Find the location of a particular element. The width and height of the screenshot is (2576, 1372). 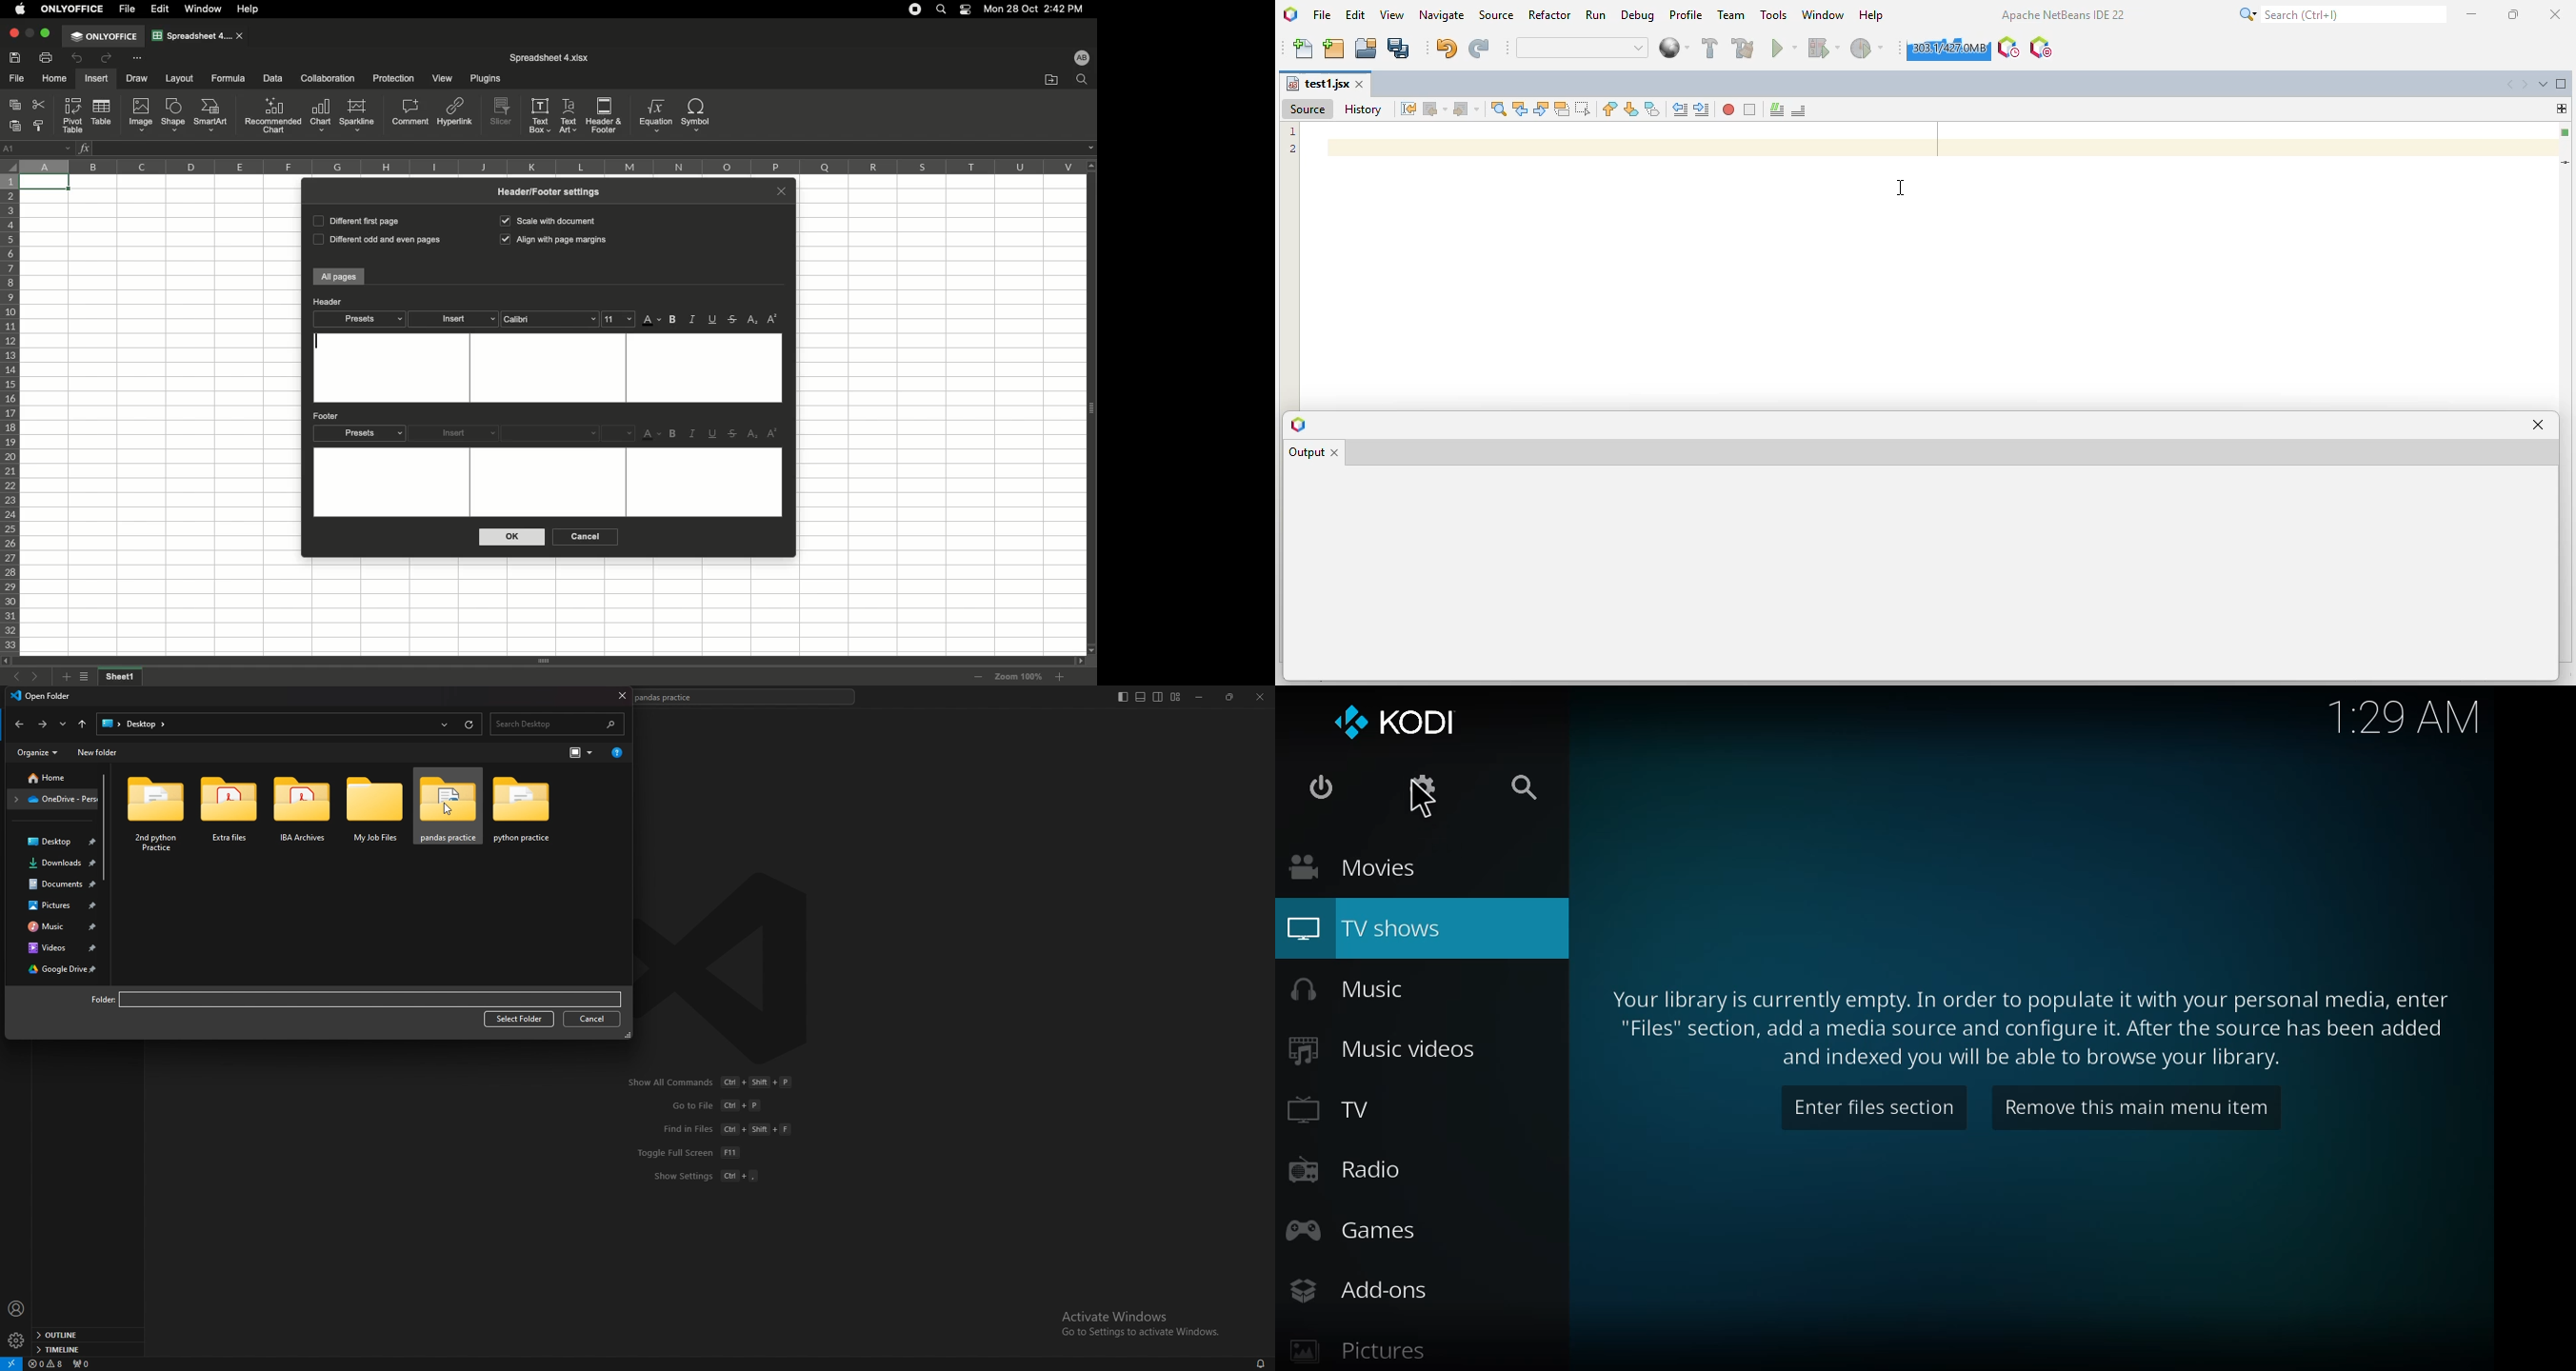

Bold is located at coordinates (674, 320).